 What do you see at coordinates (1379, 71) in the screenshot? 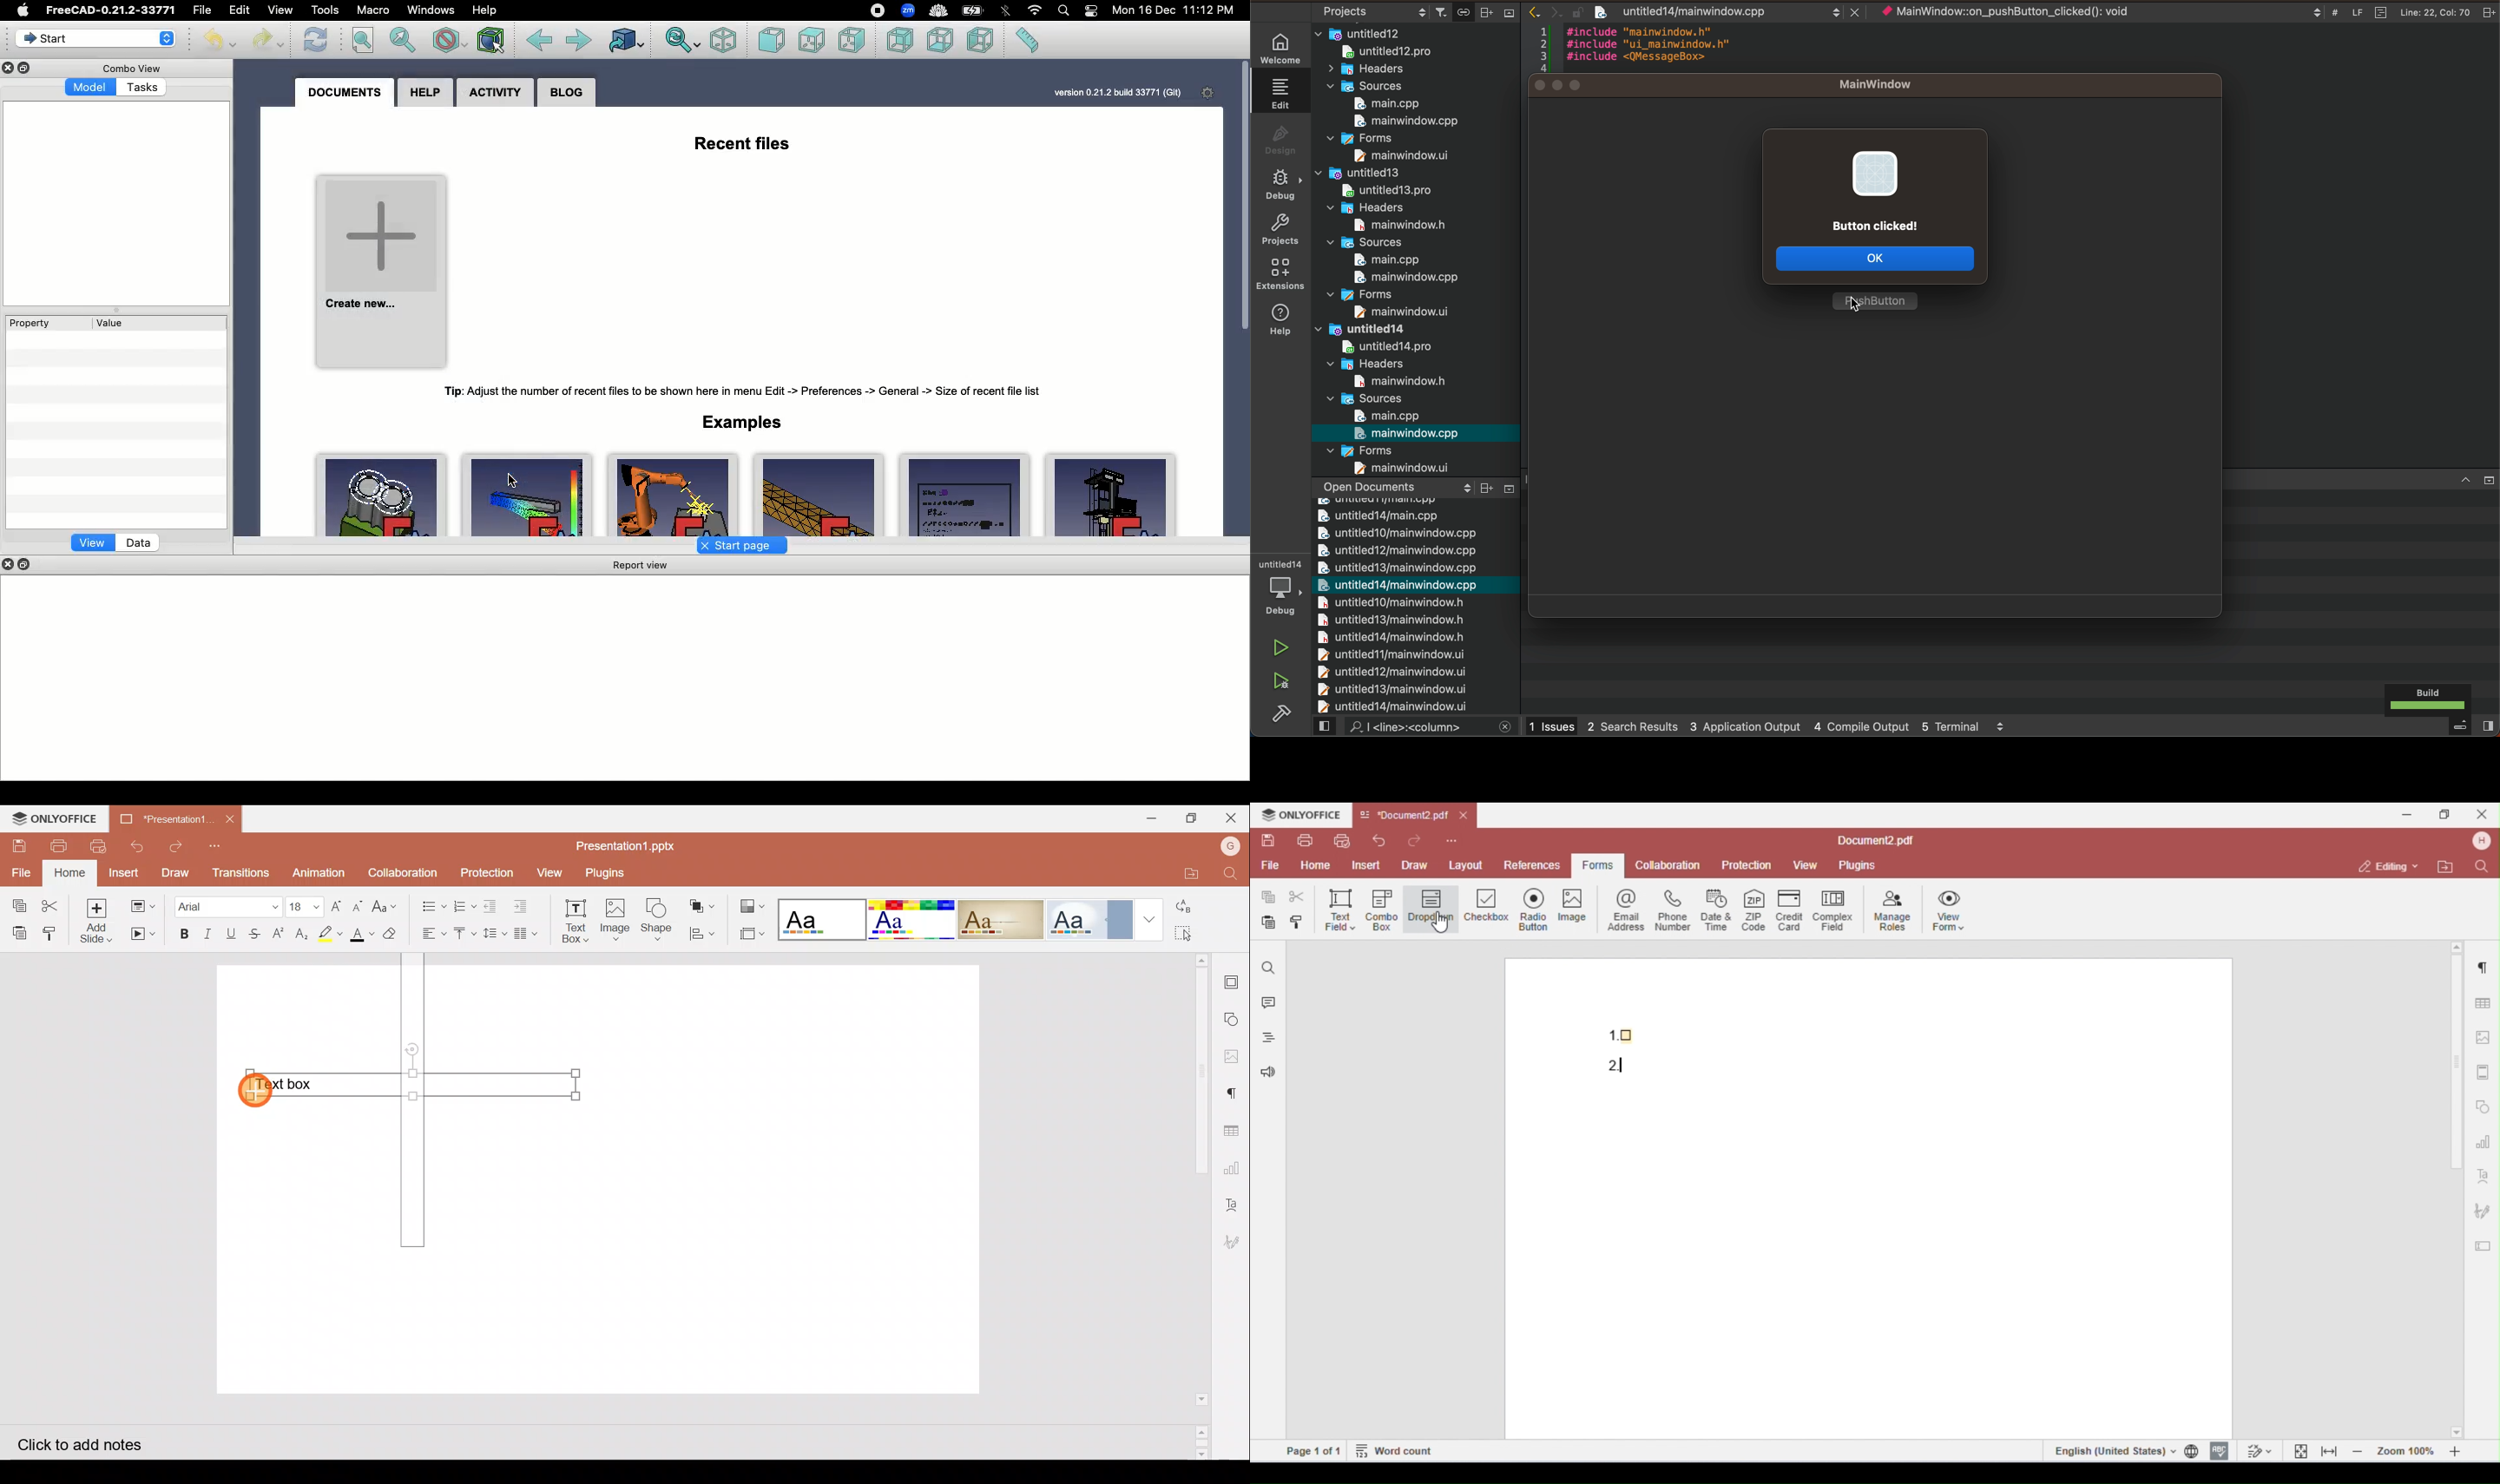
I see `headers` at bounding box center [1379, 71].